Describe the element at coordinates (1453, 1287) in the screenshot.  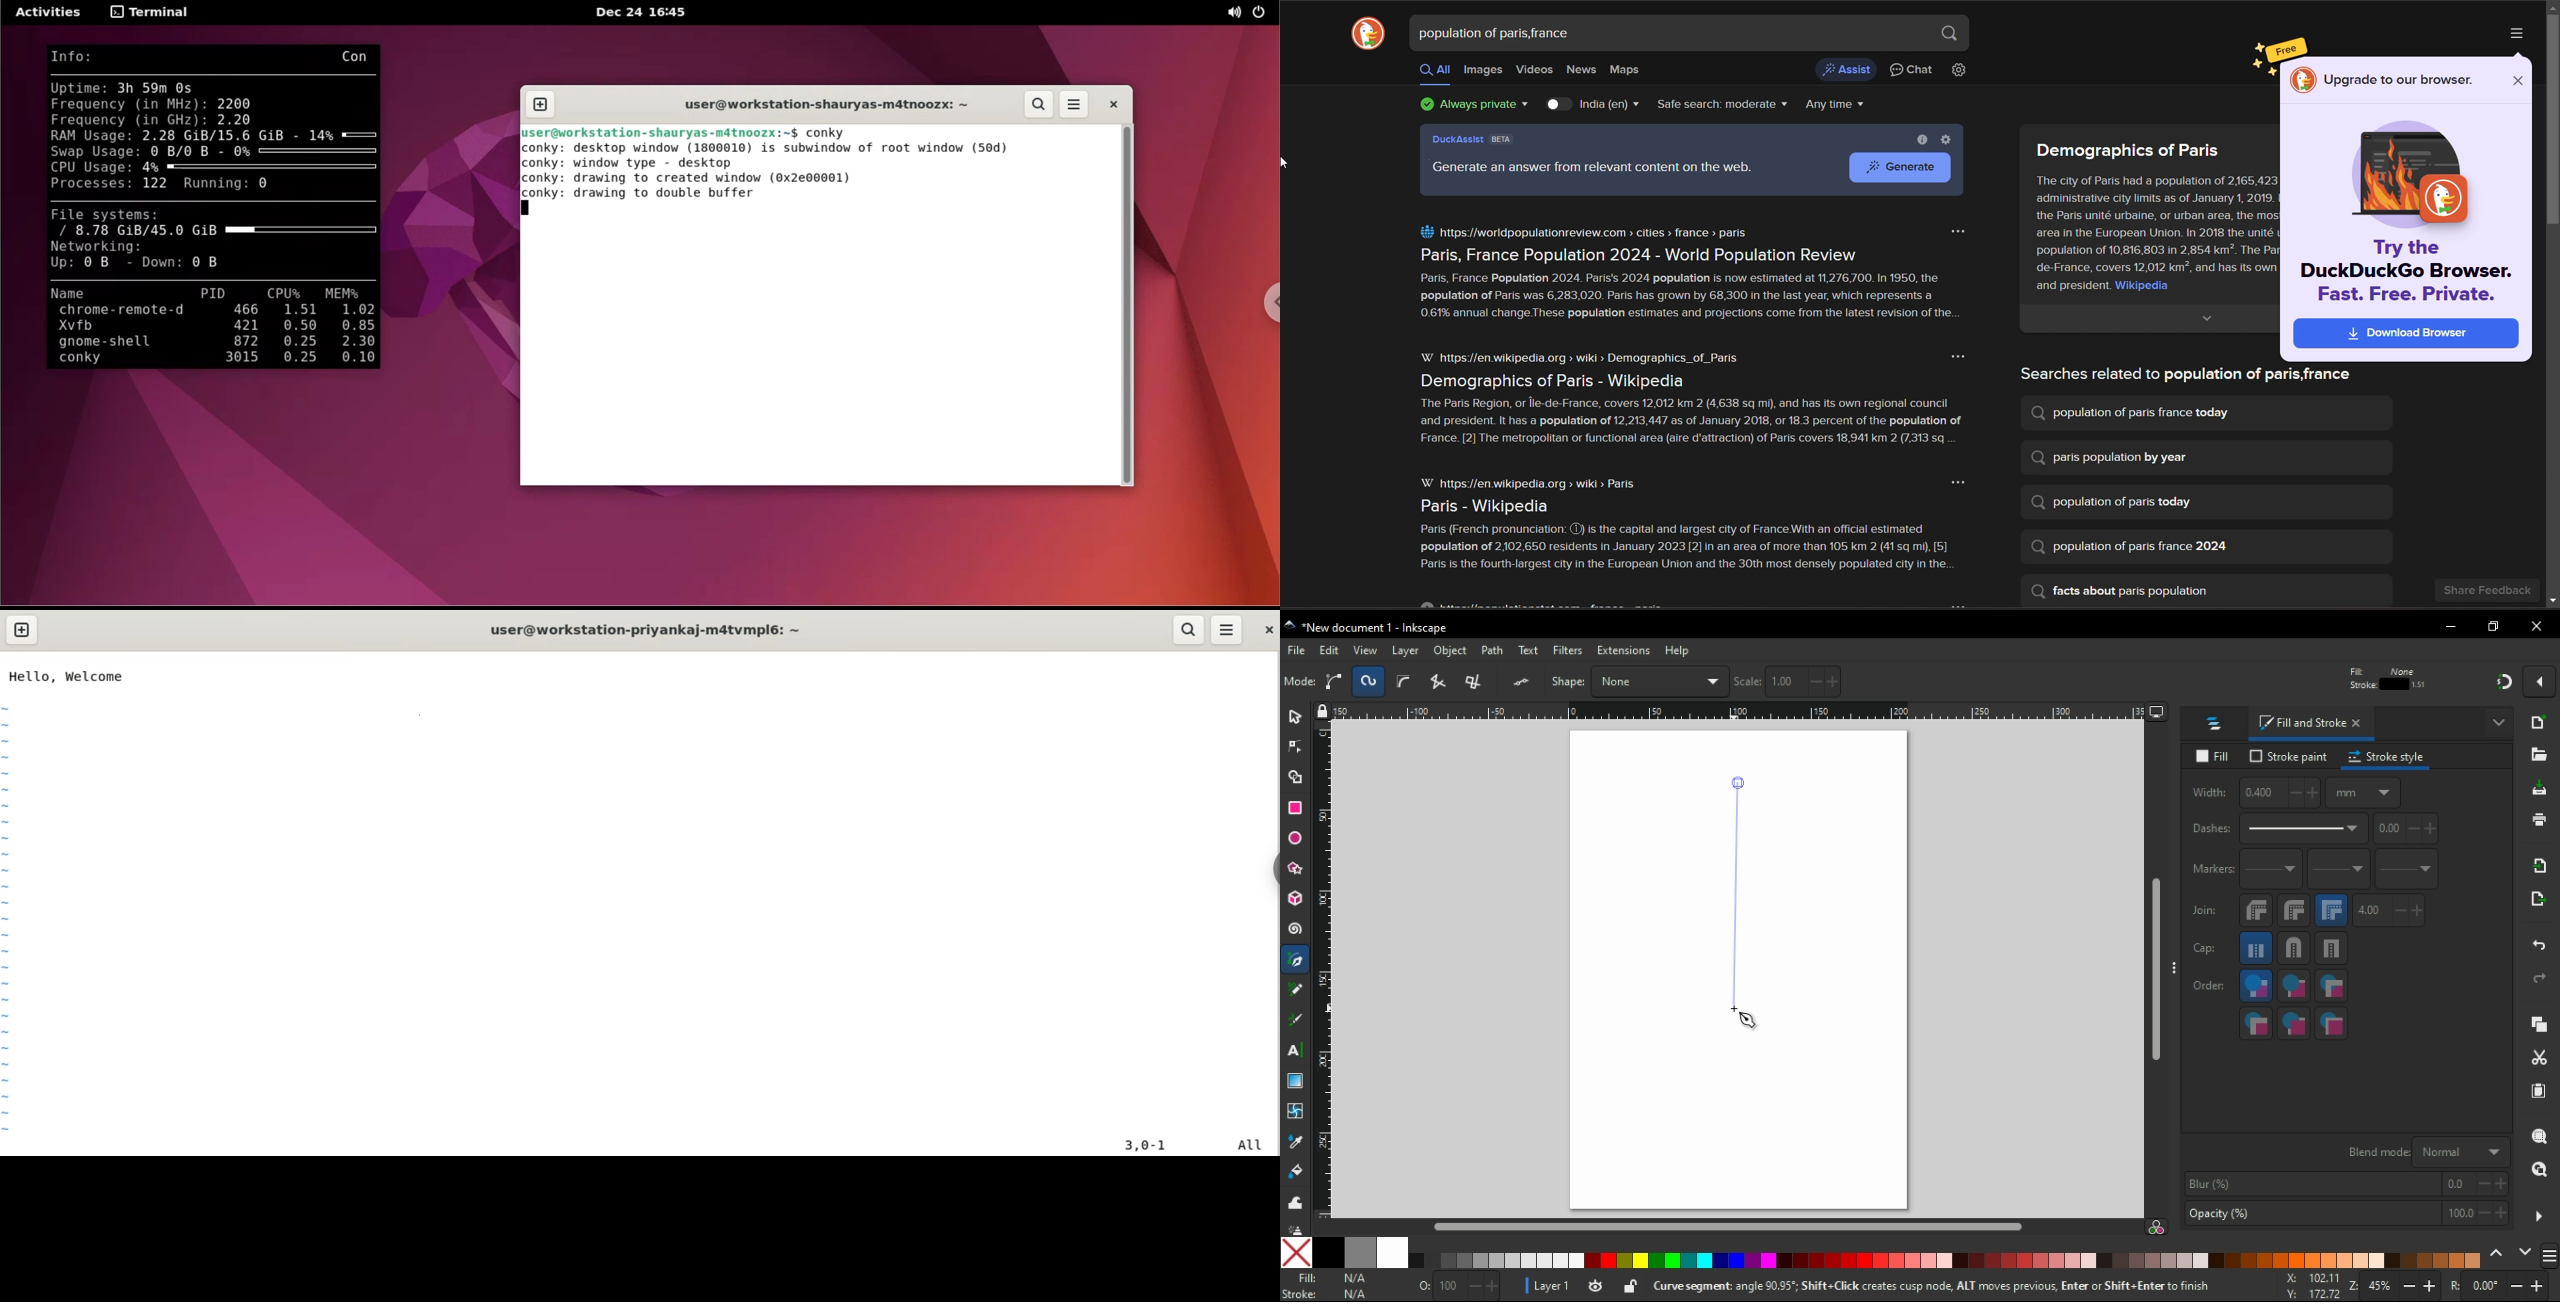
I see `Size` at that location.